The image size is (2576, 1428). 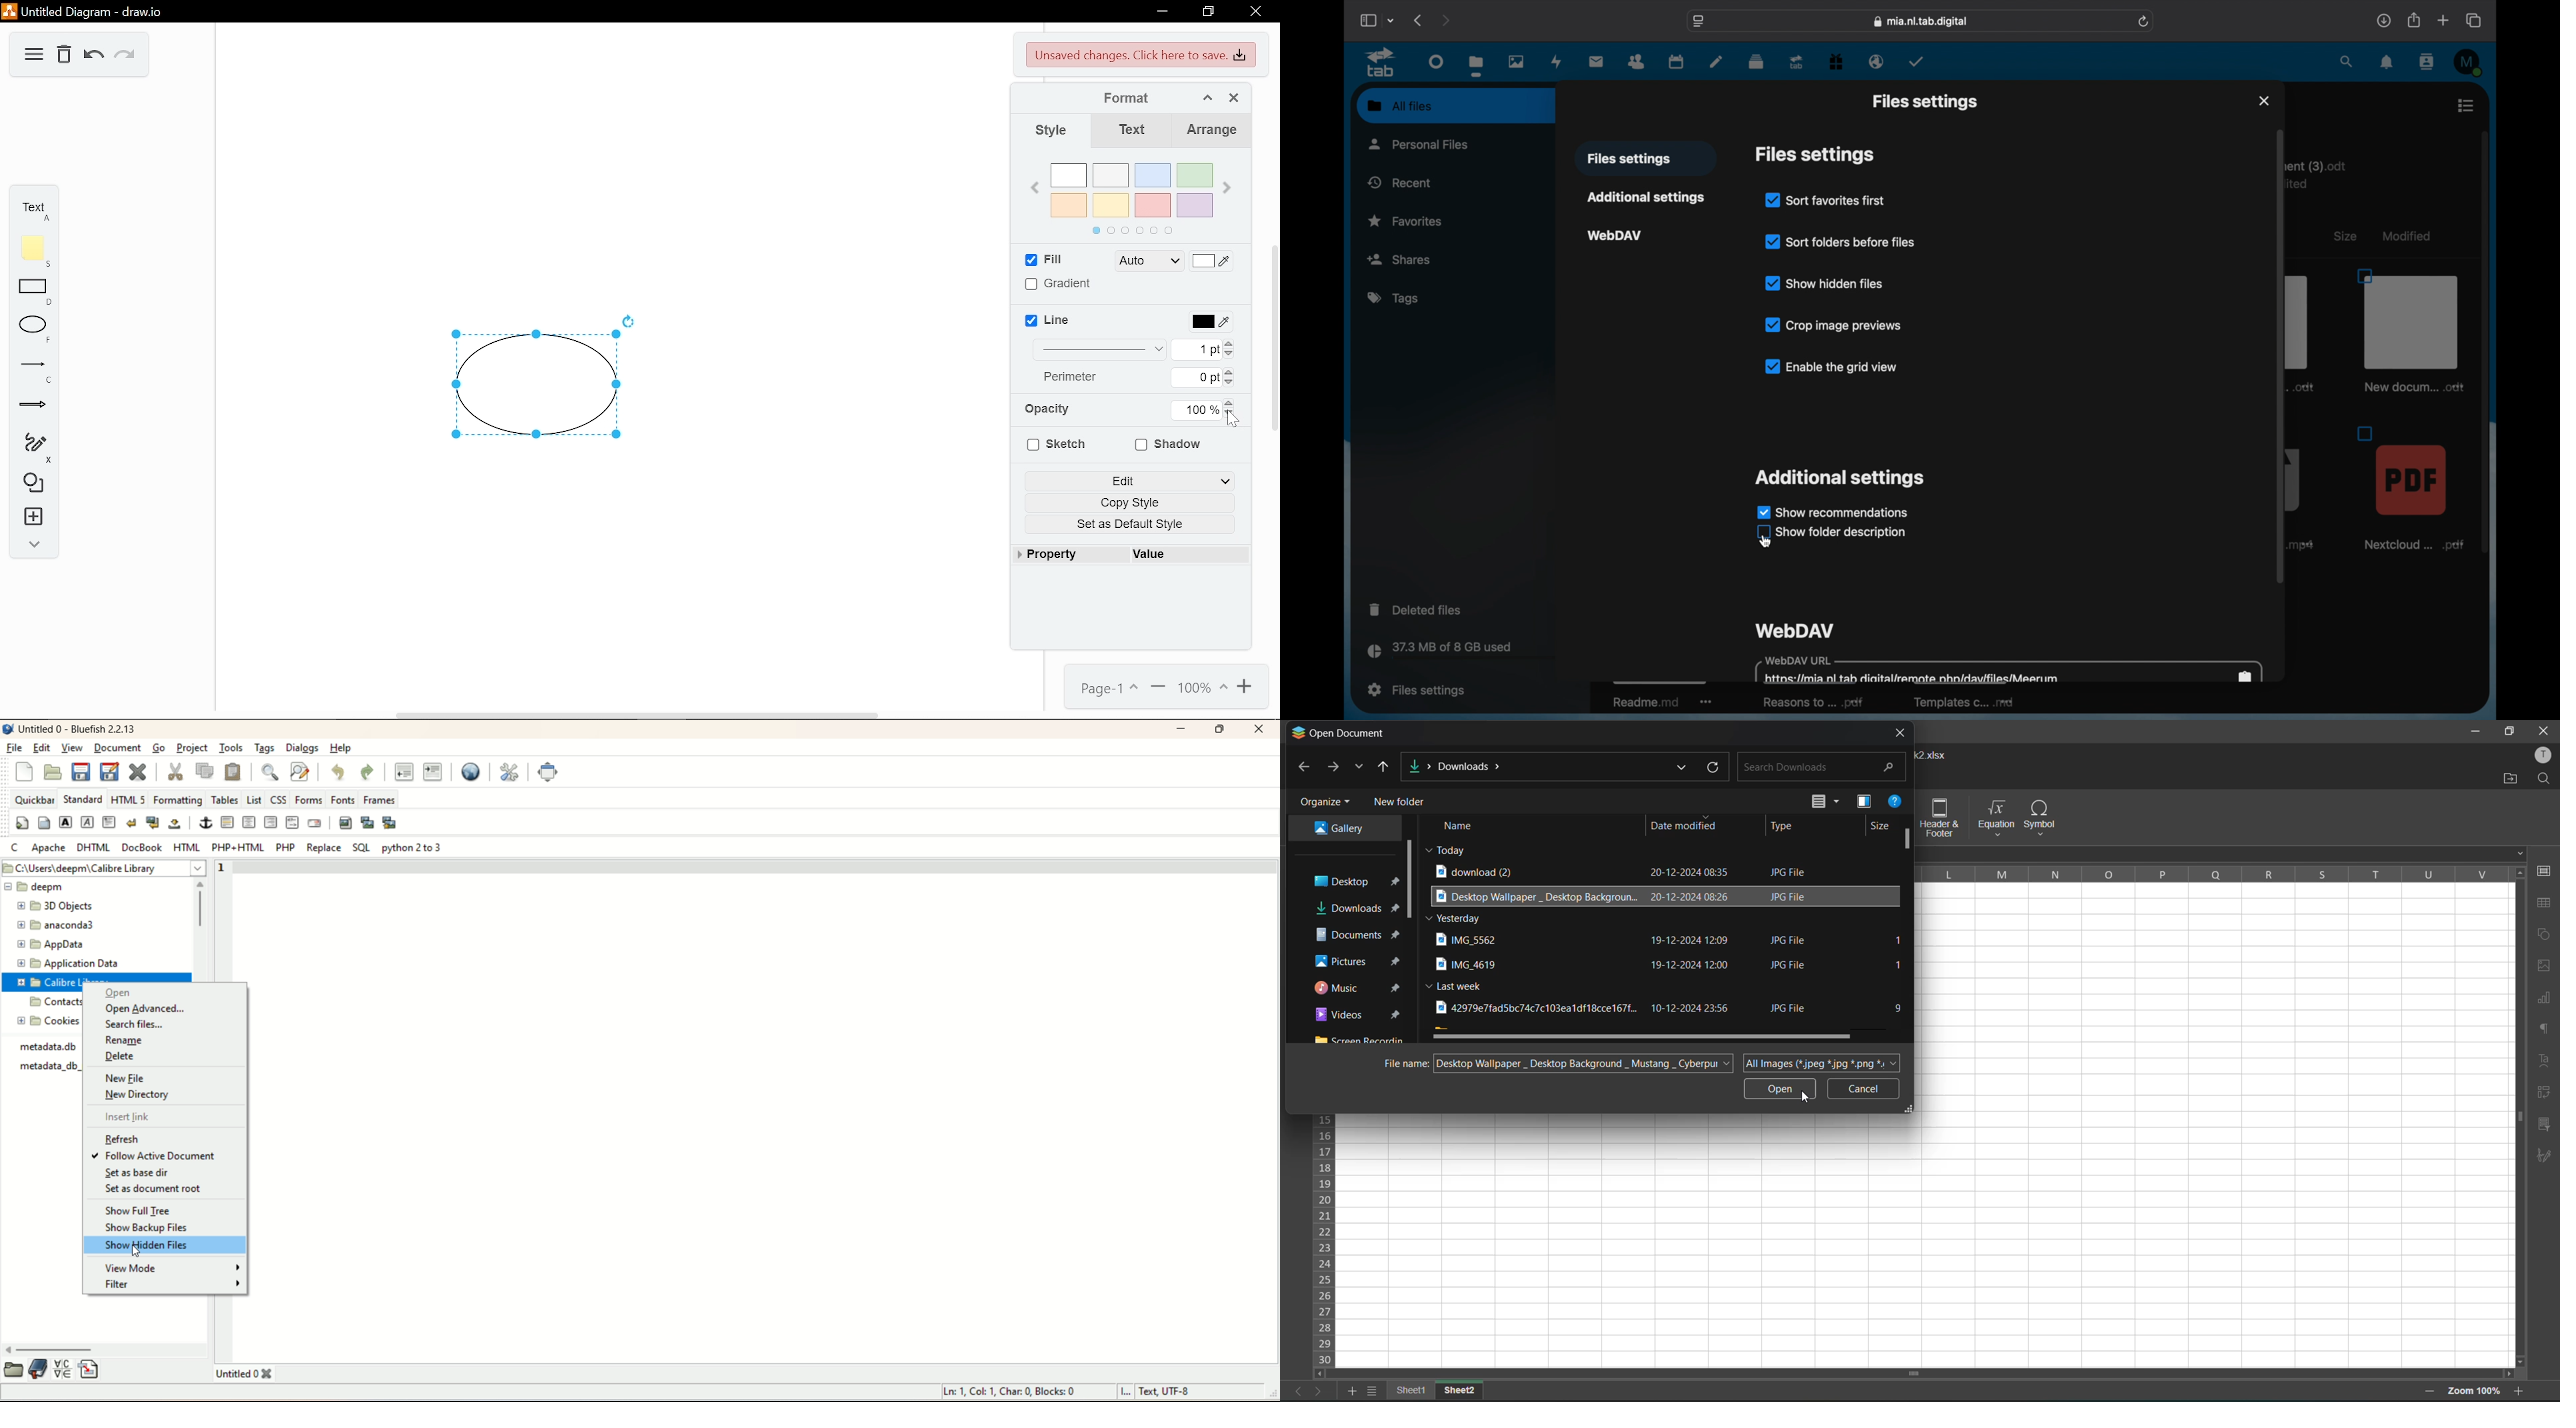 I want to click on Rectangle, so click(x=34, y=288).